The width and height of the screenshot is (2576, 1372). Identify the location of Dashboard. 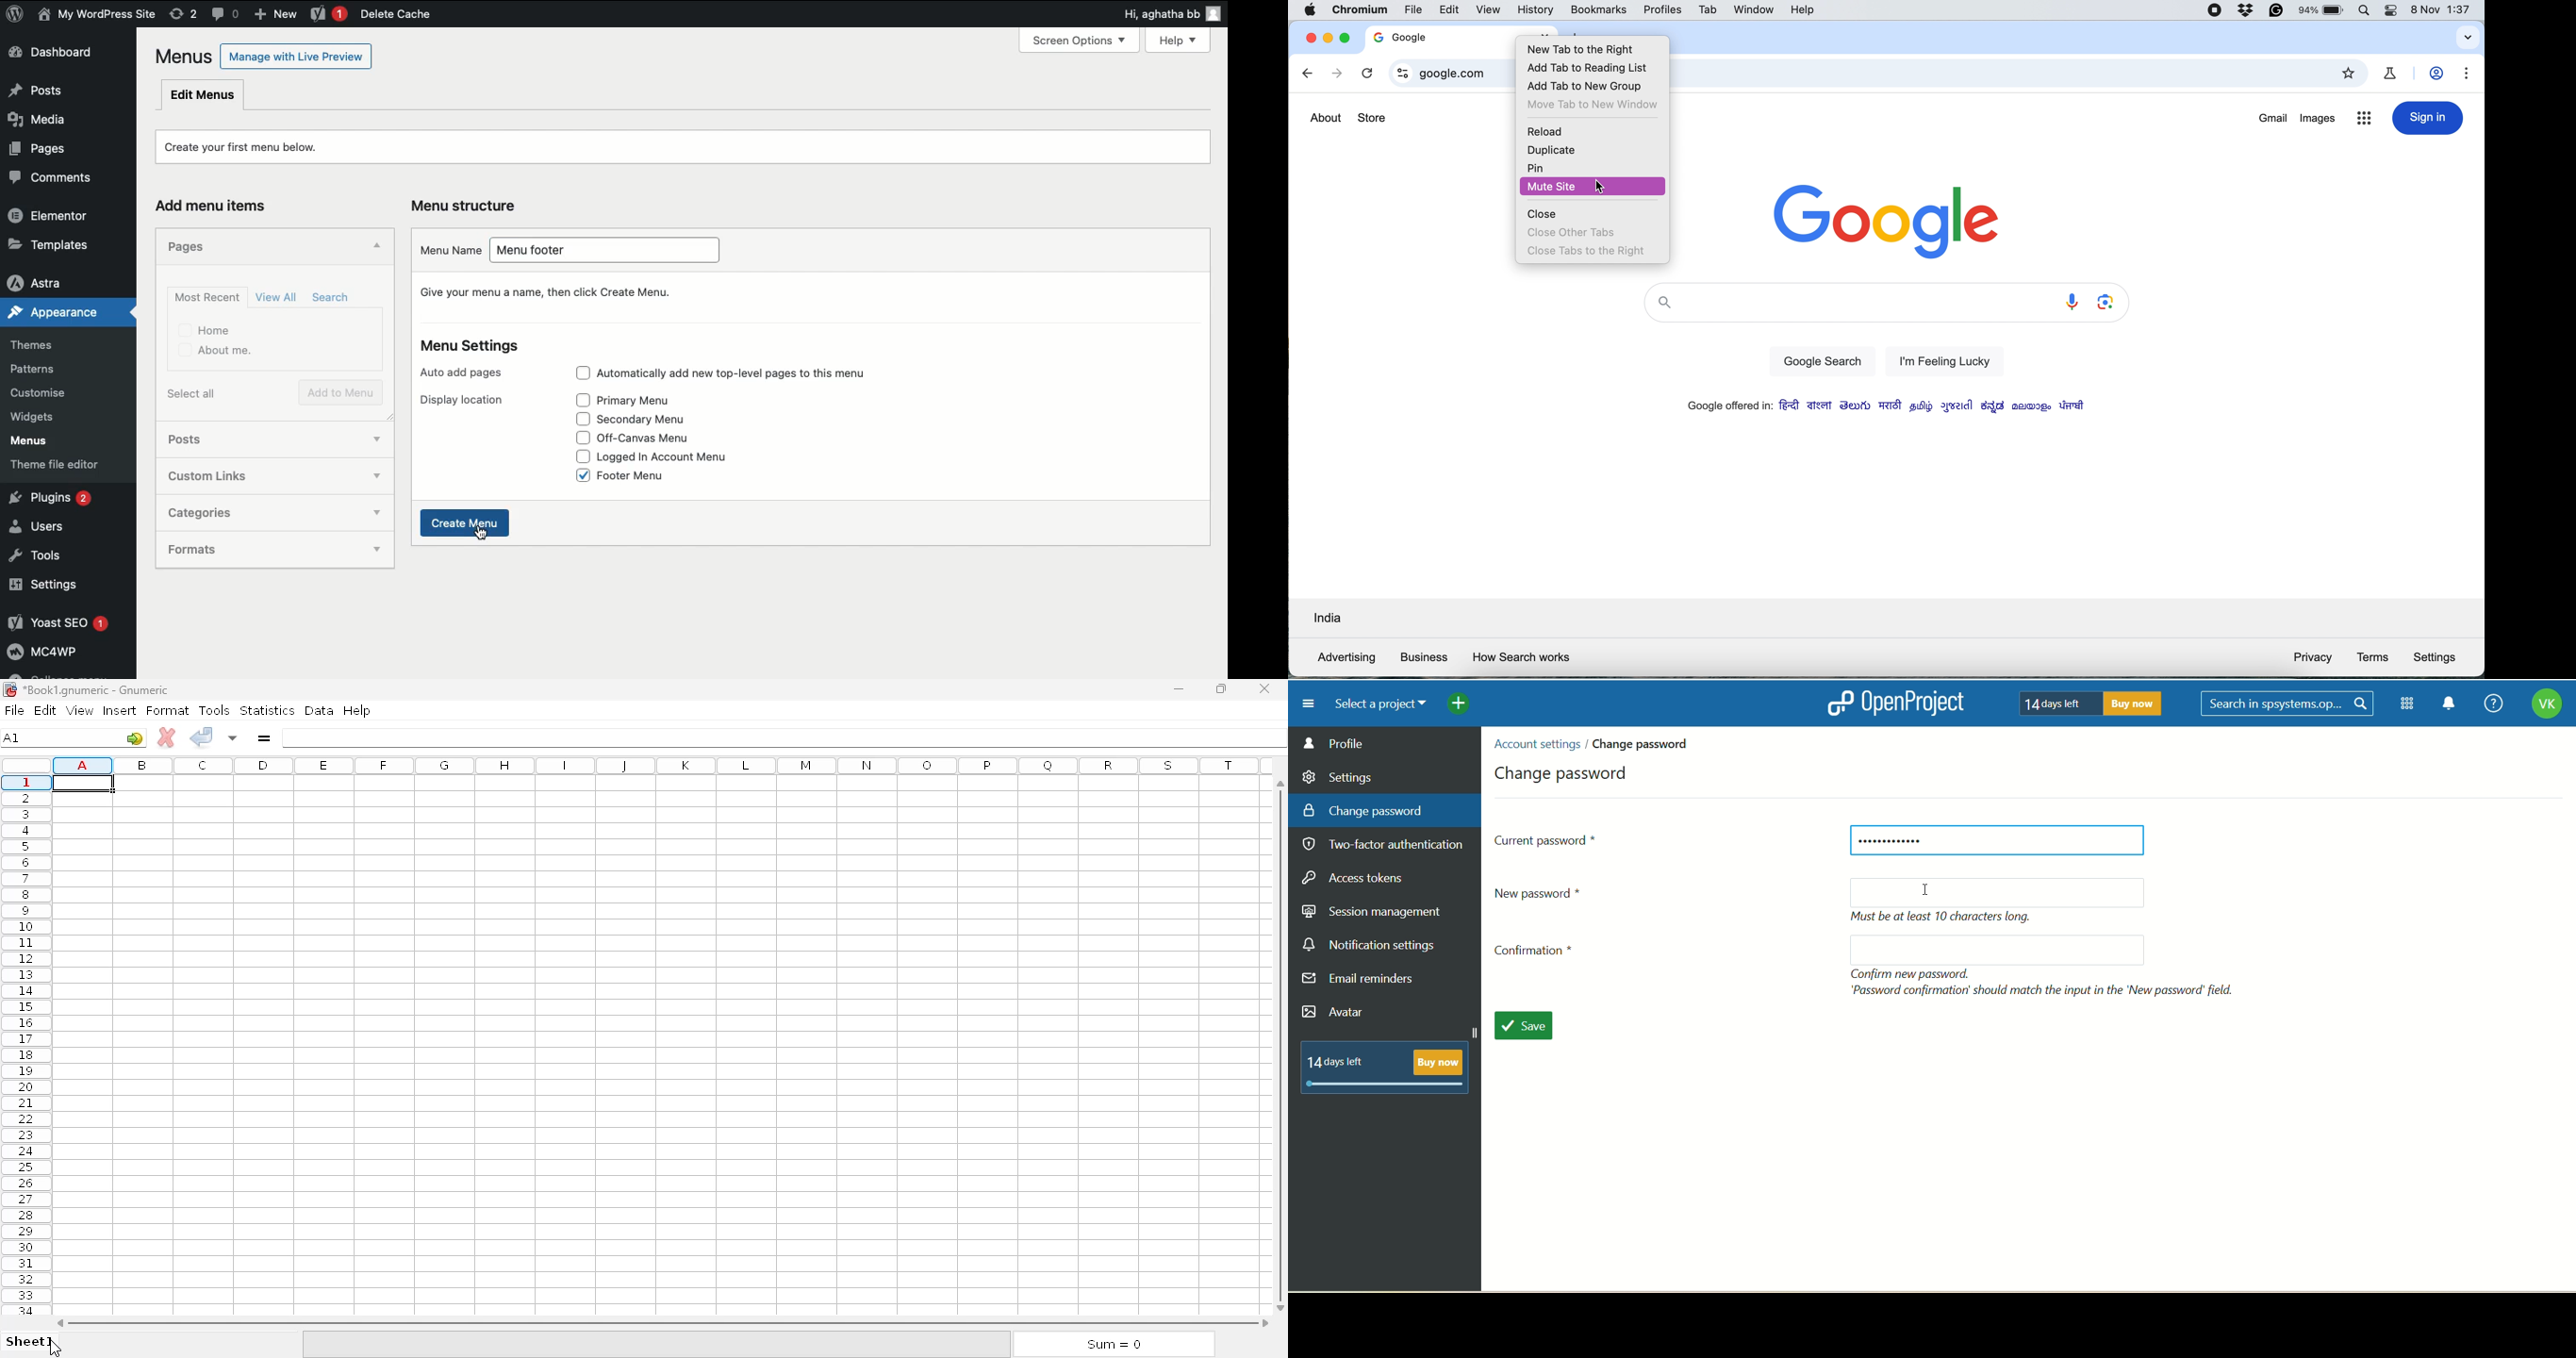
(61, 55).